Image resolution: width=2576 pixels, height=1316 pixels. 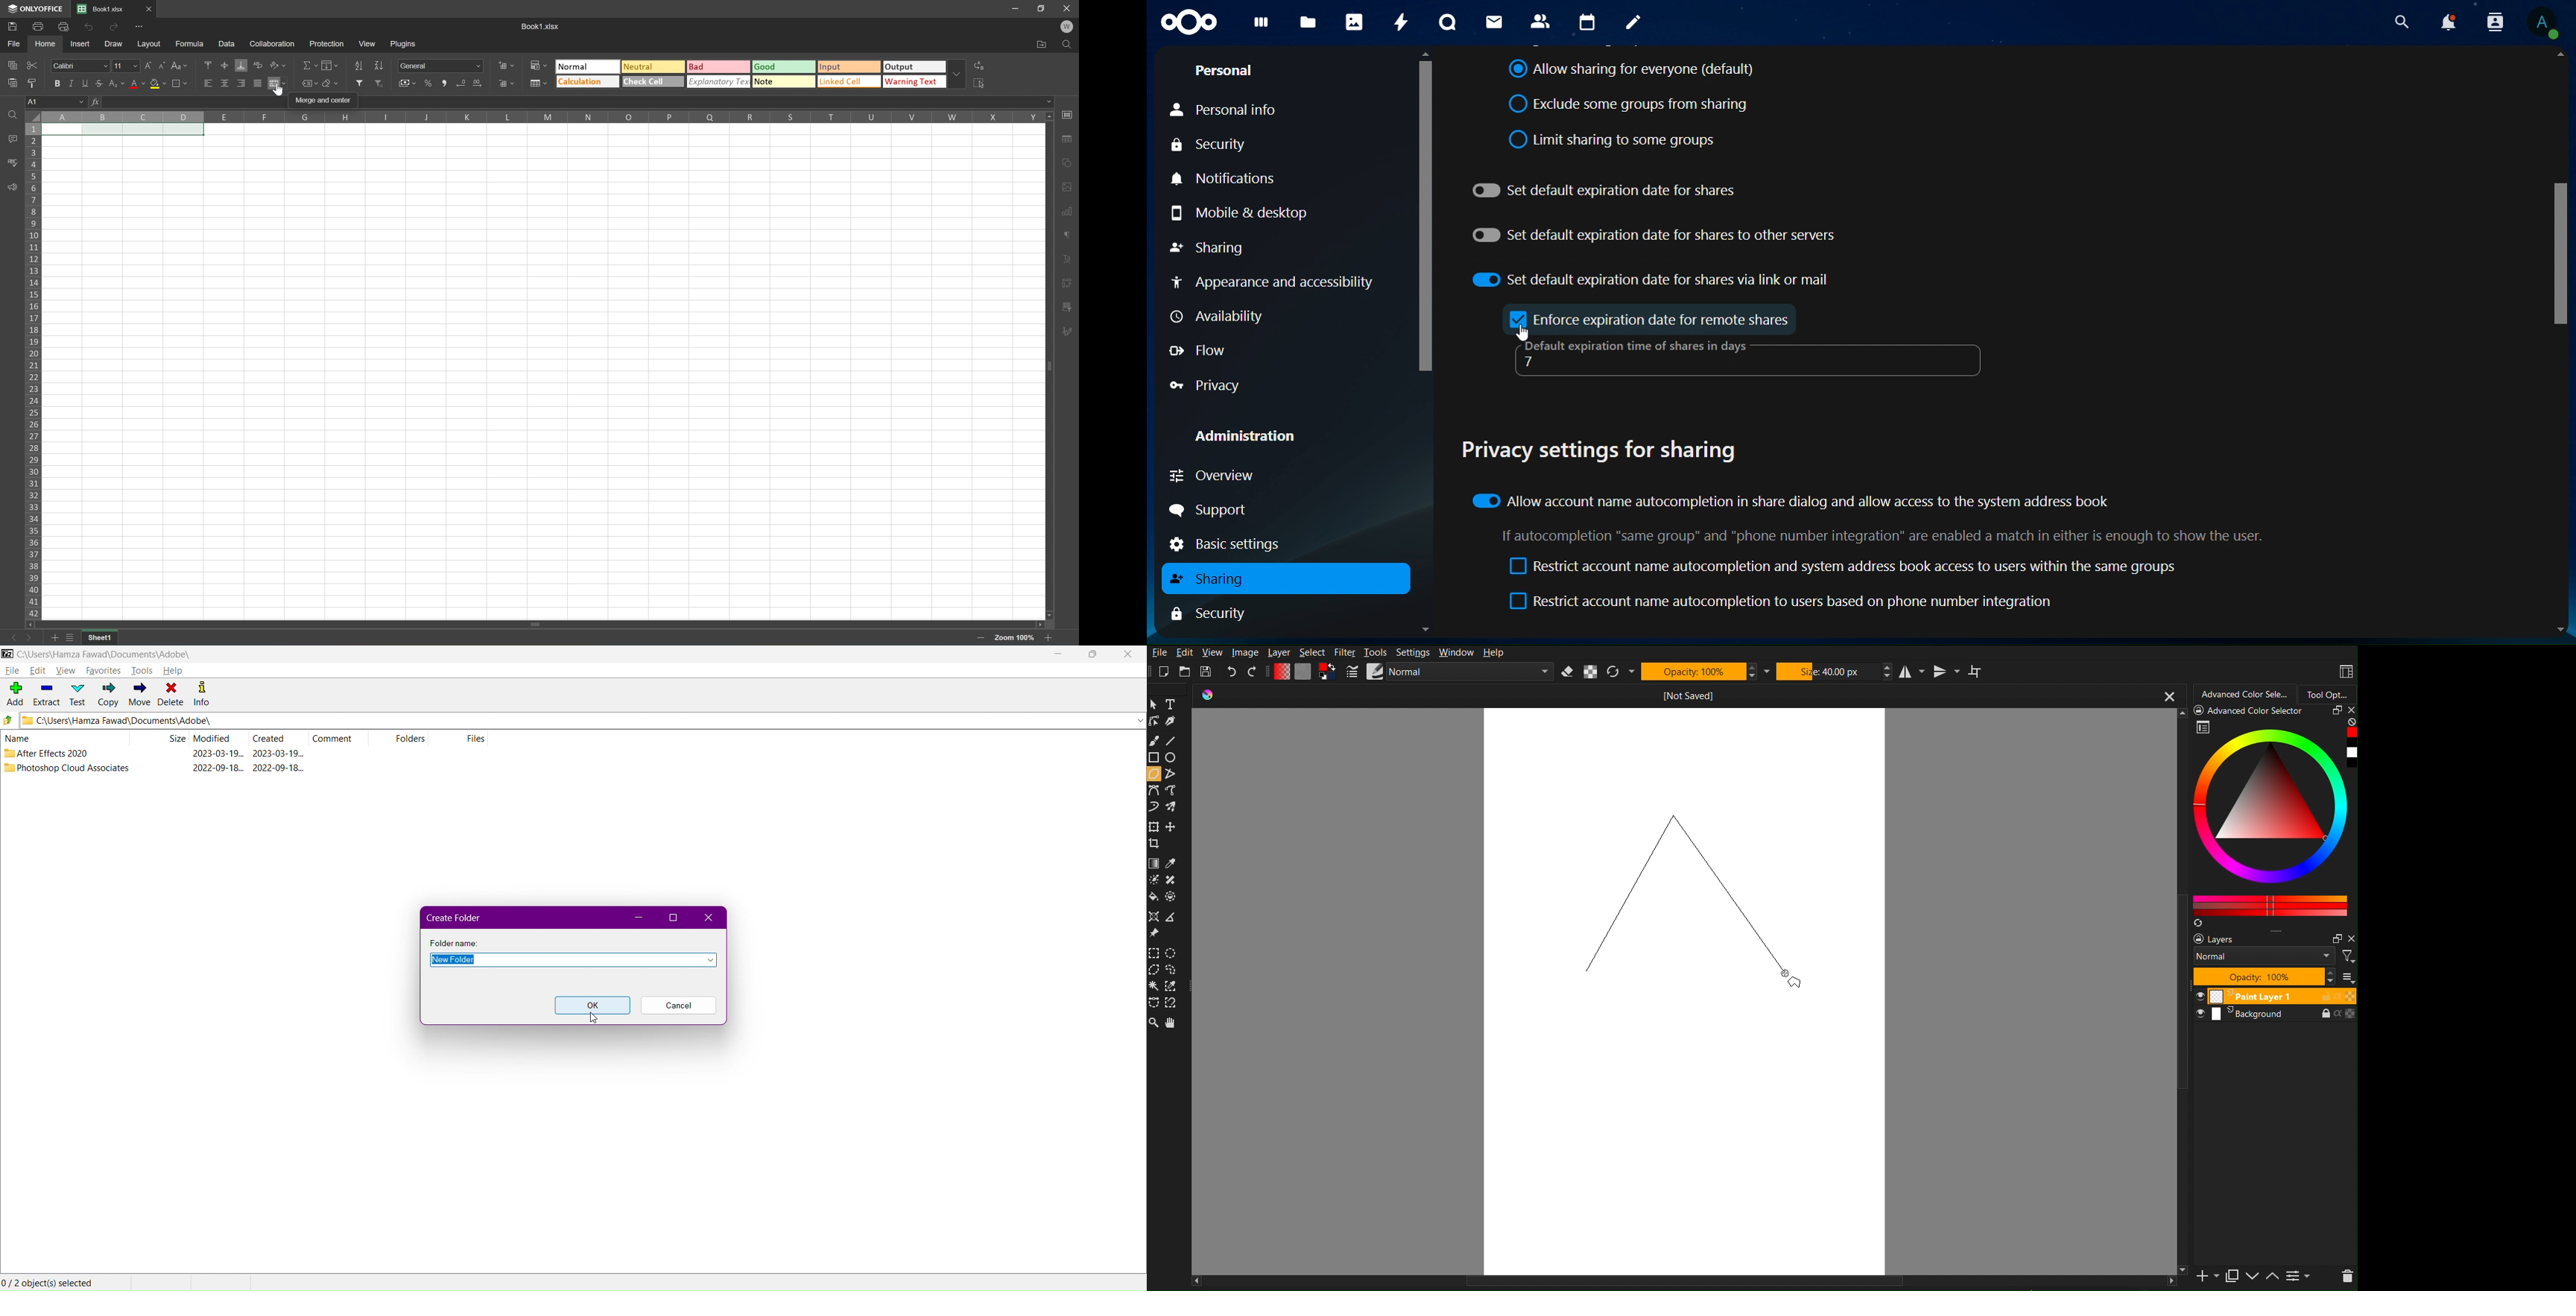 I want to click on Advanced Color Selector, so click(x=2276, y=820).